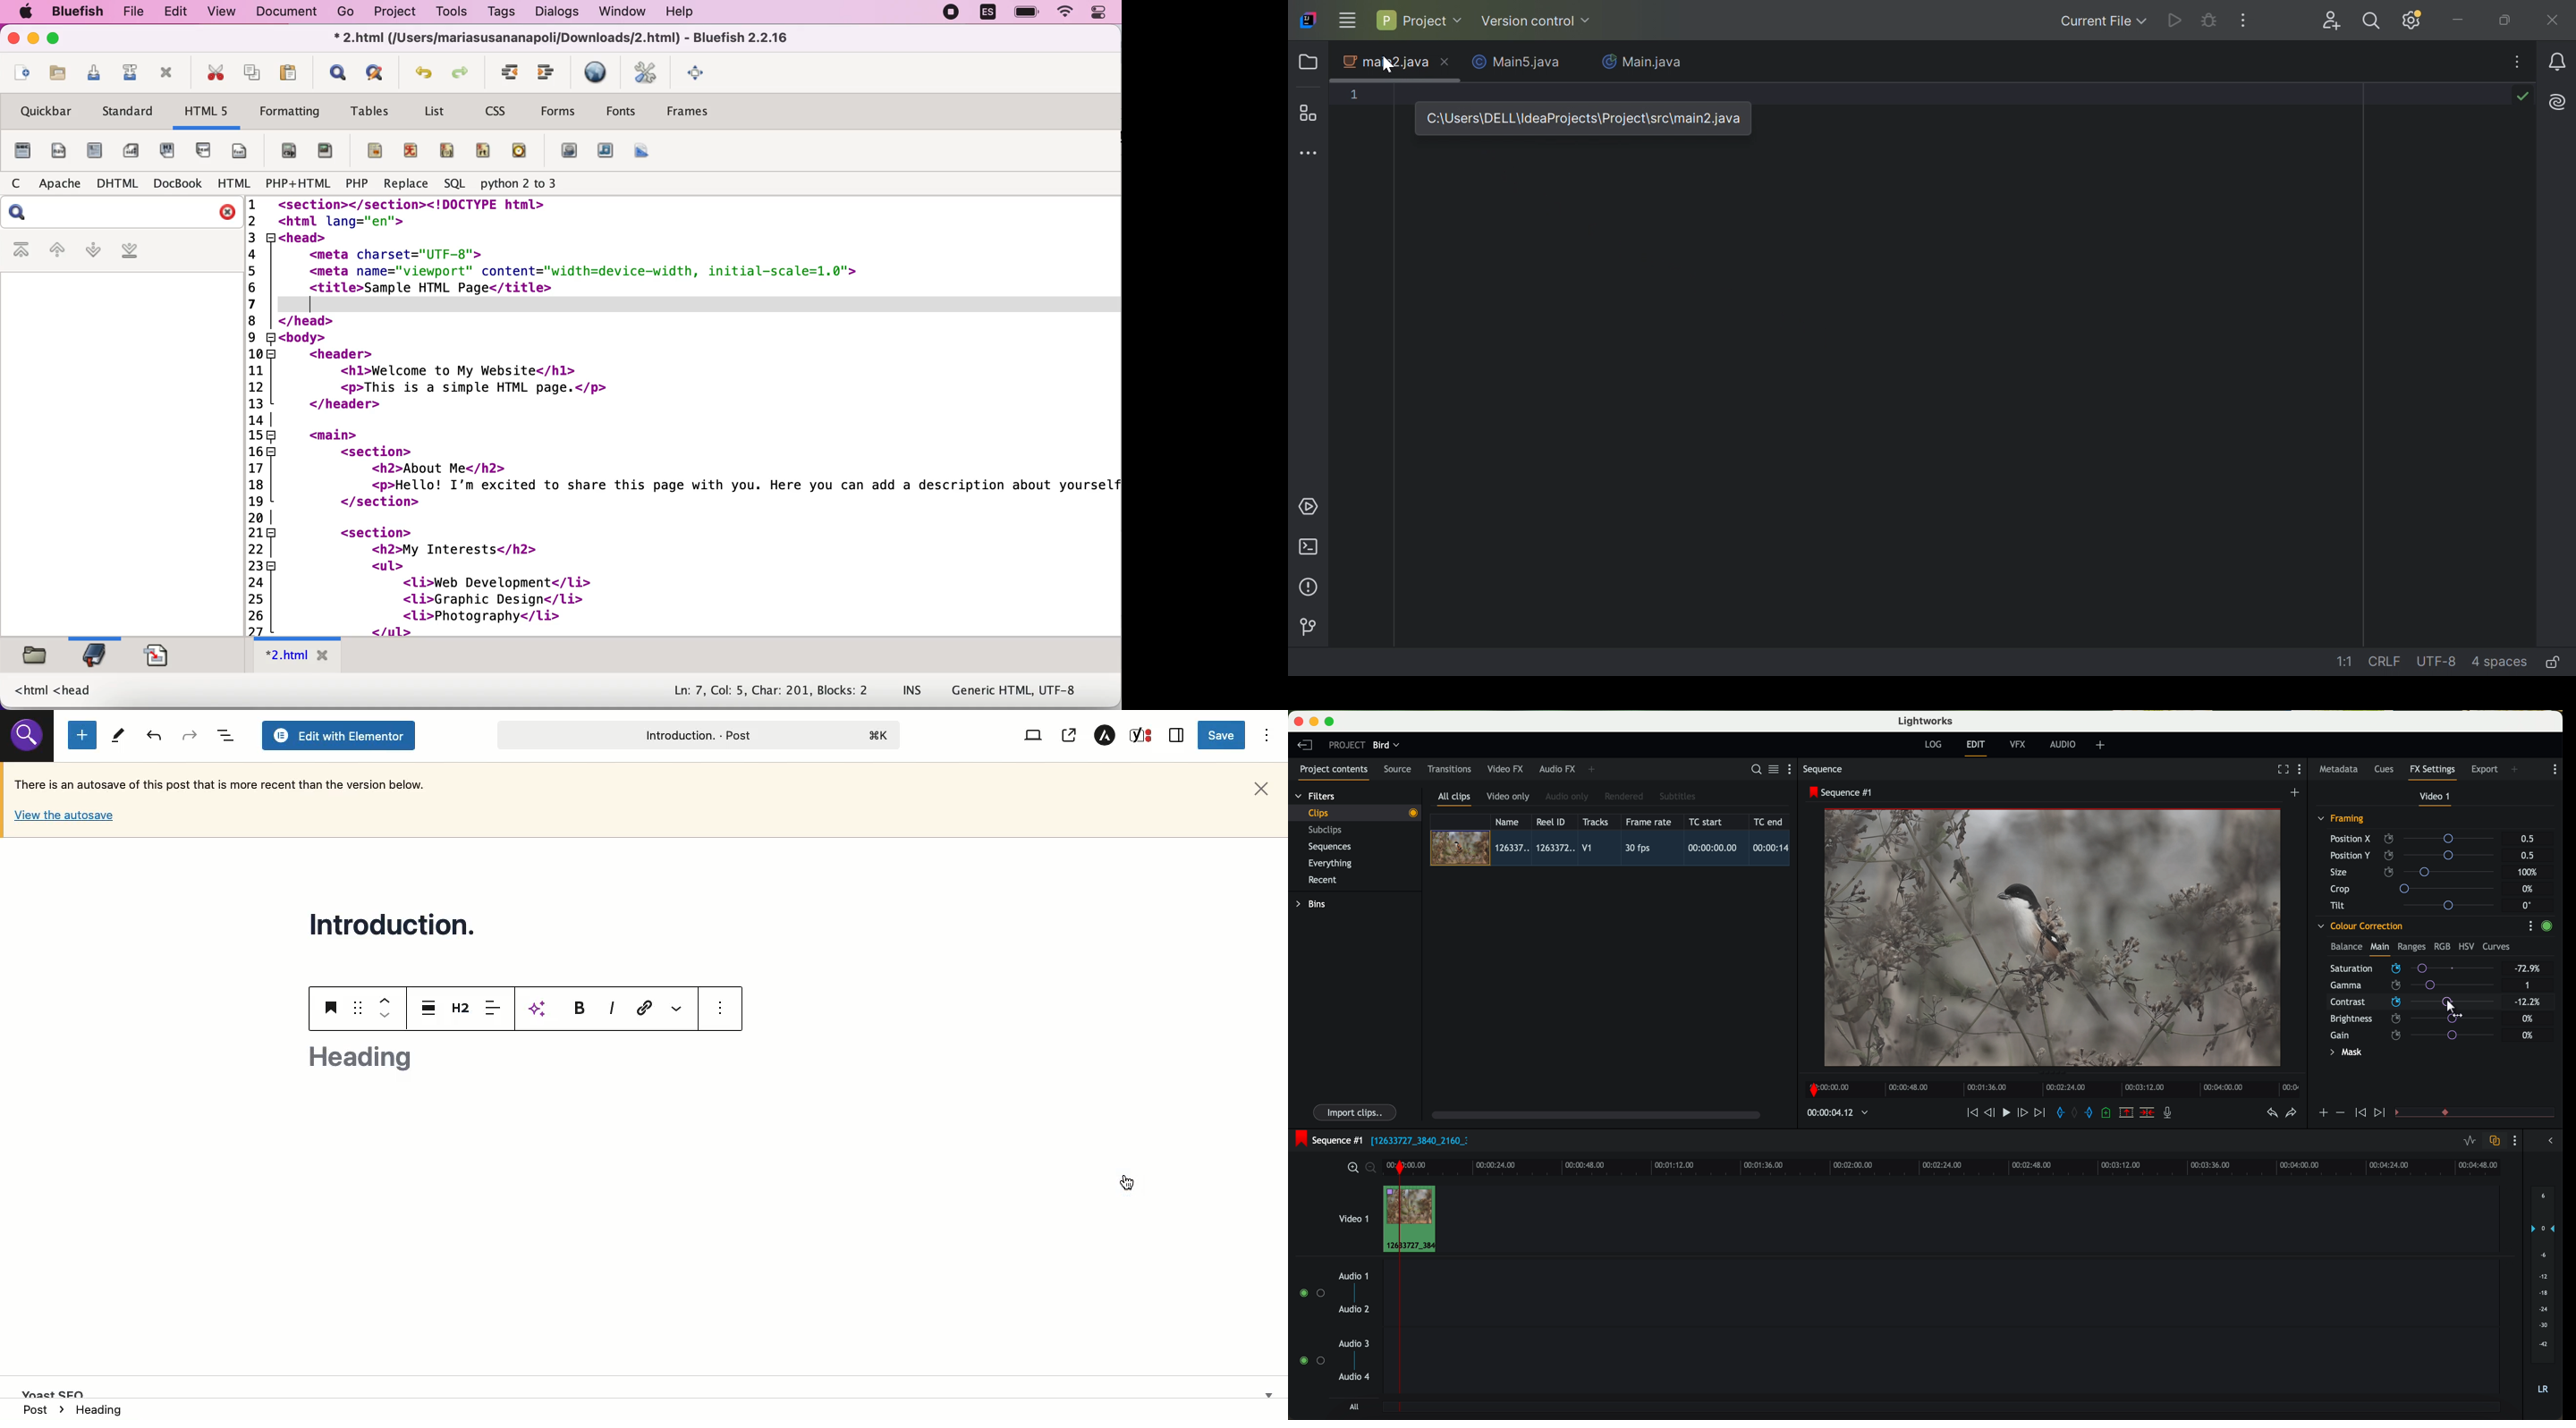 This screenshot has height=1428, width=2576. Describe the element at coordinates (1772, 769) in the screenshot. I see `toggle between list and title view` at that location.